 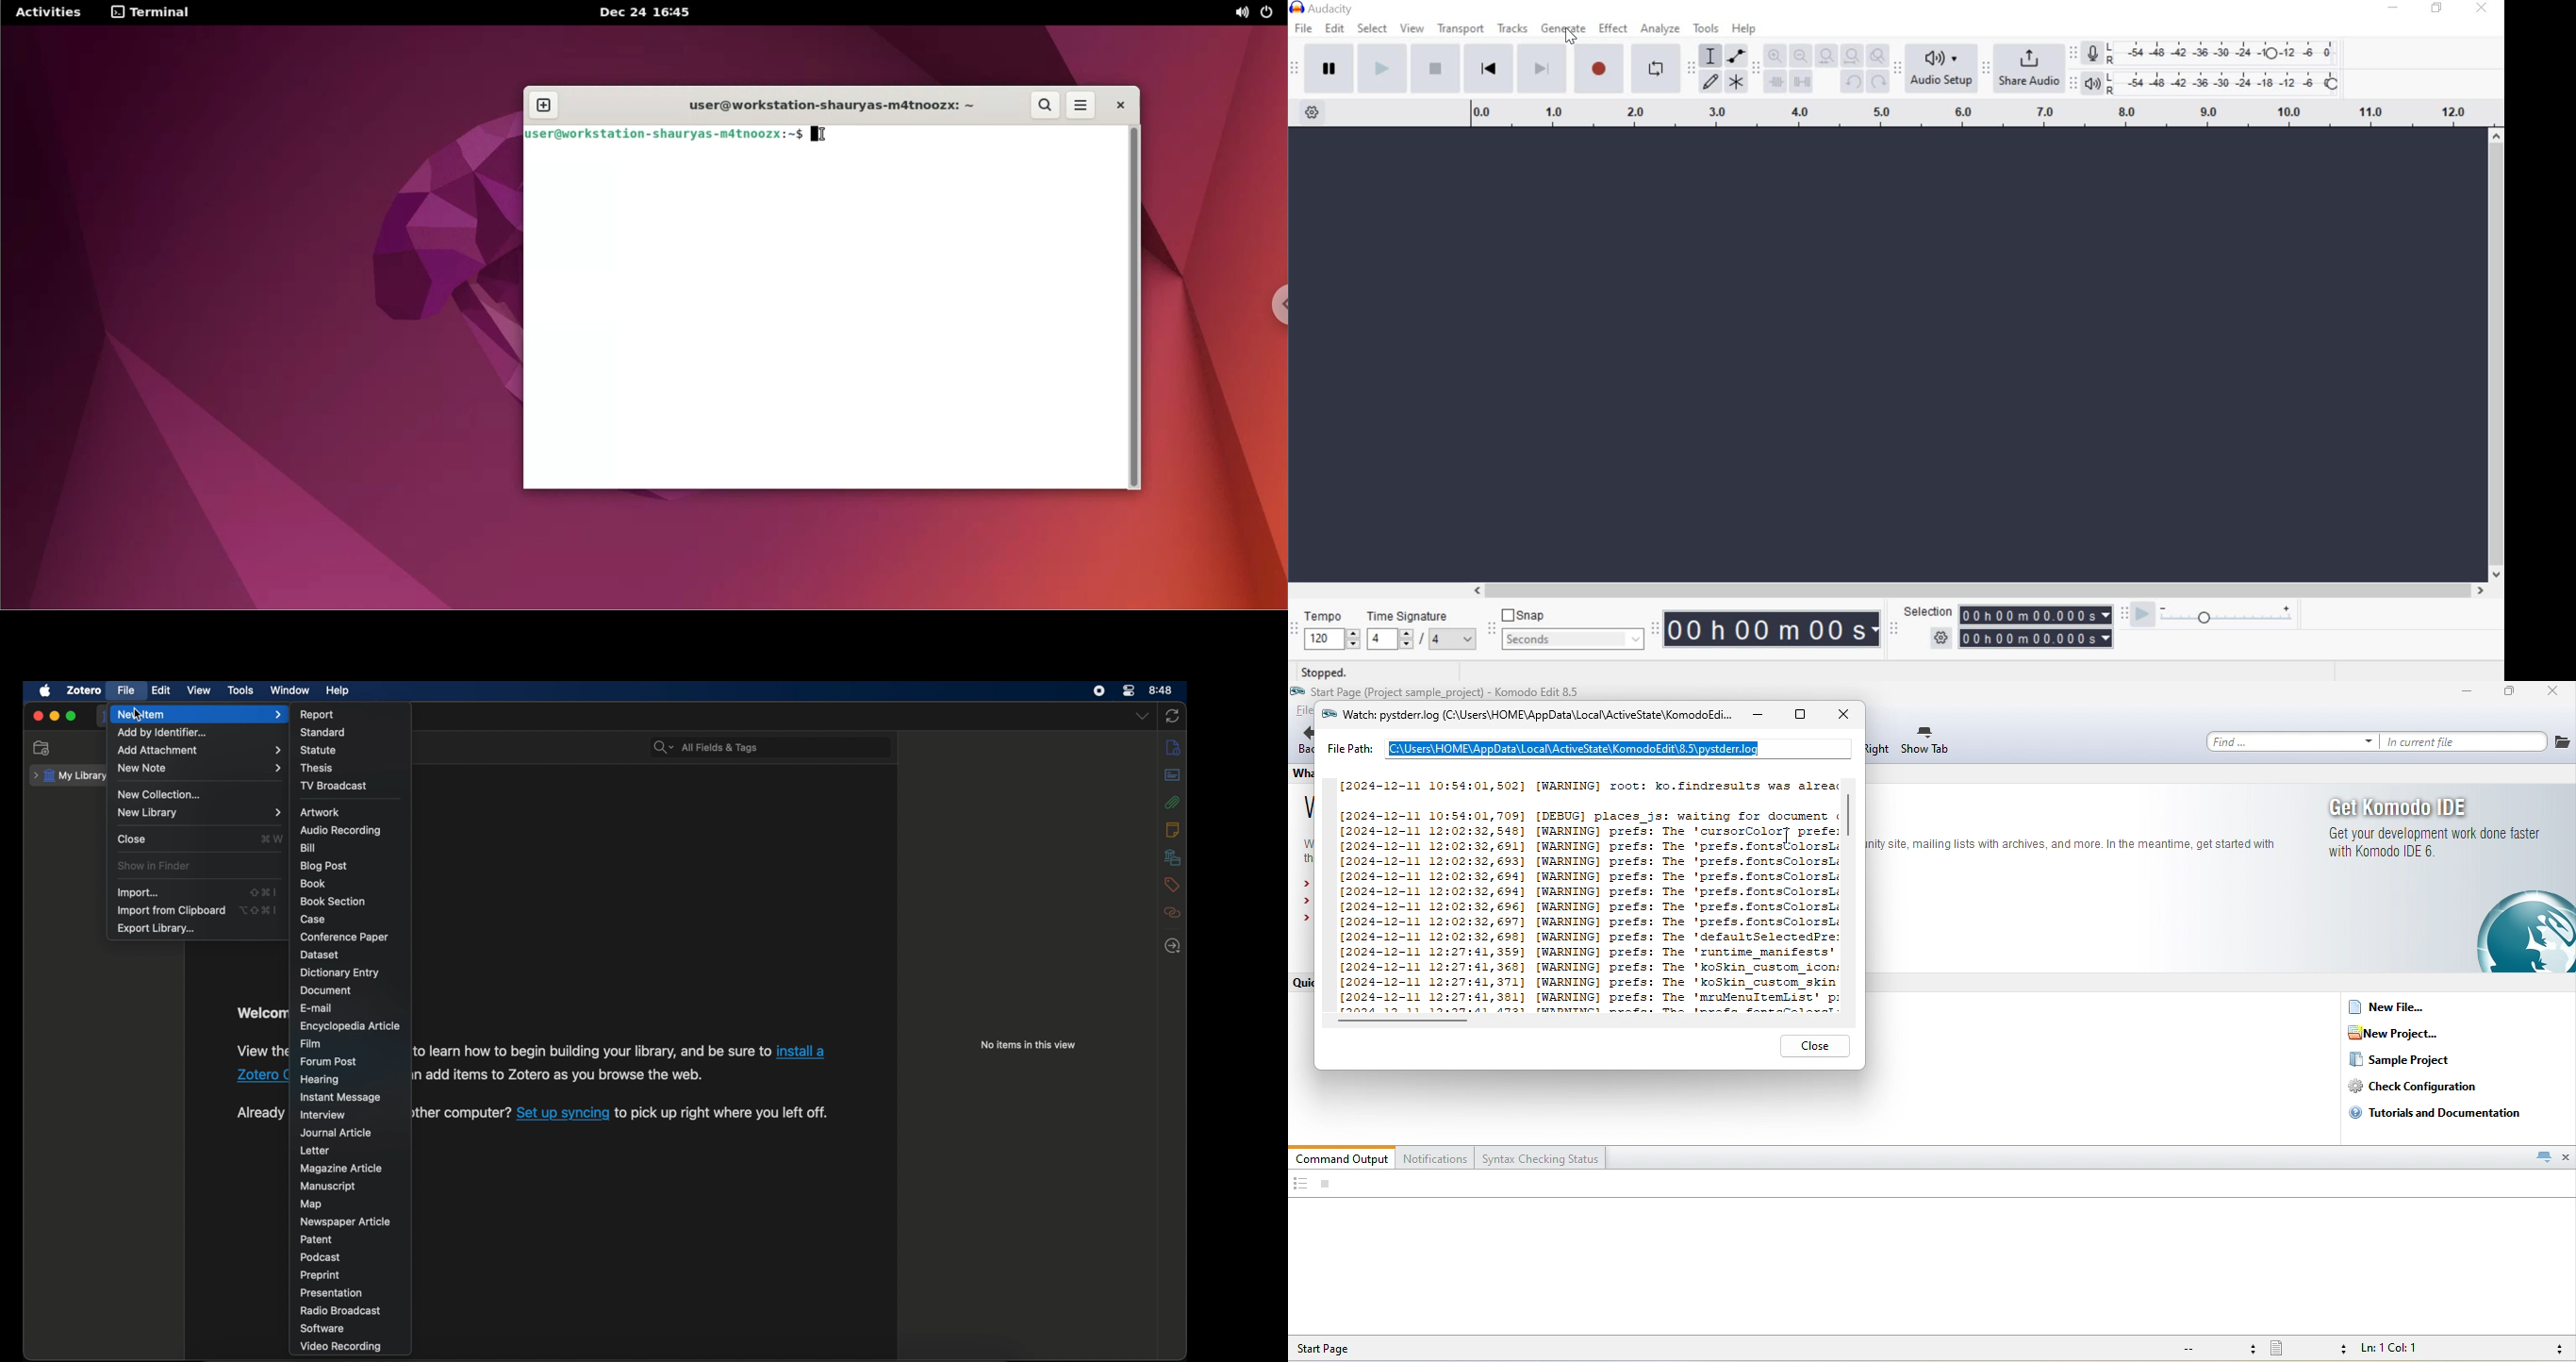 I want to click on view, so click(x=1411, y=29).